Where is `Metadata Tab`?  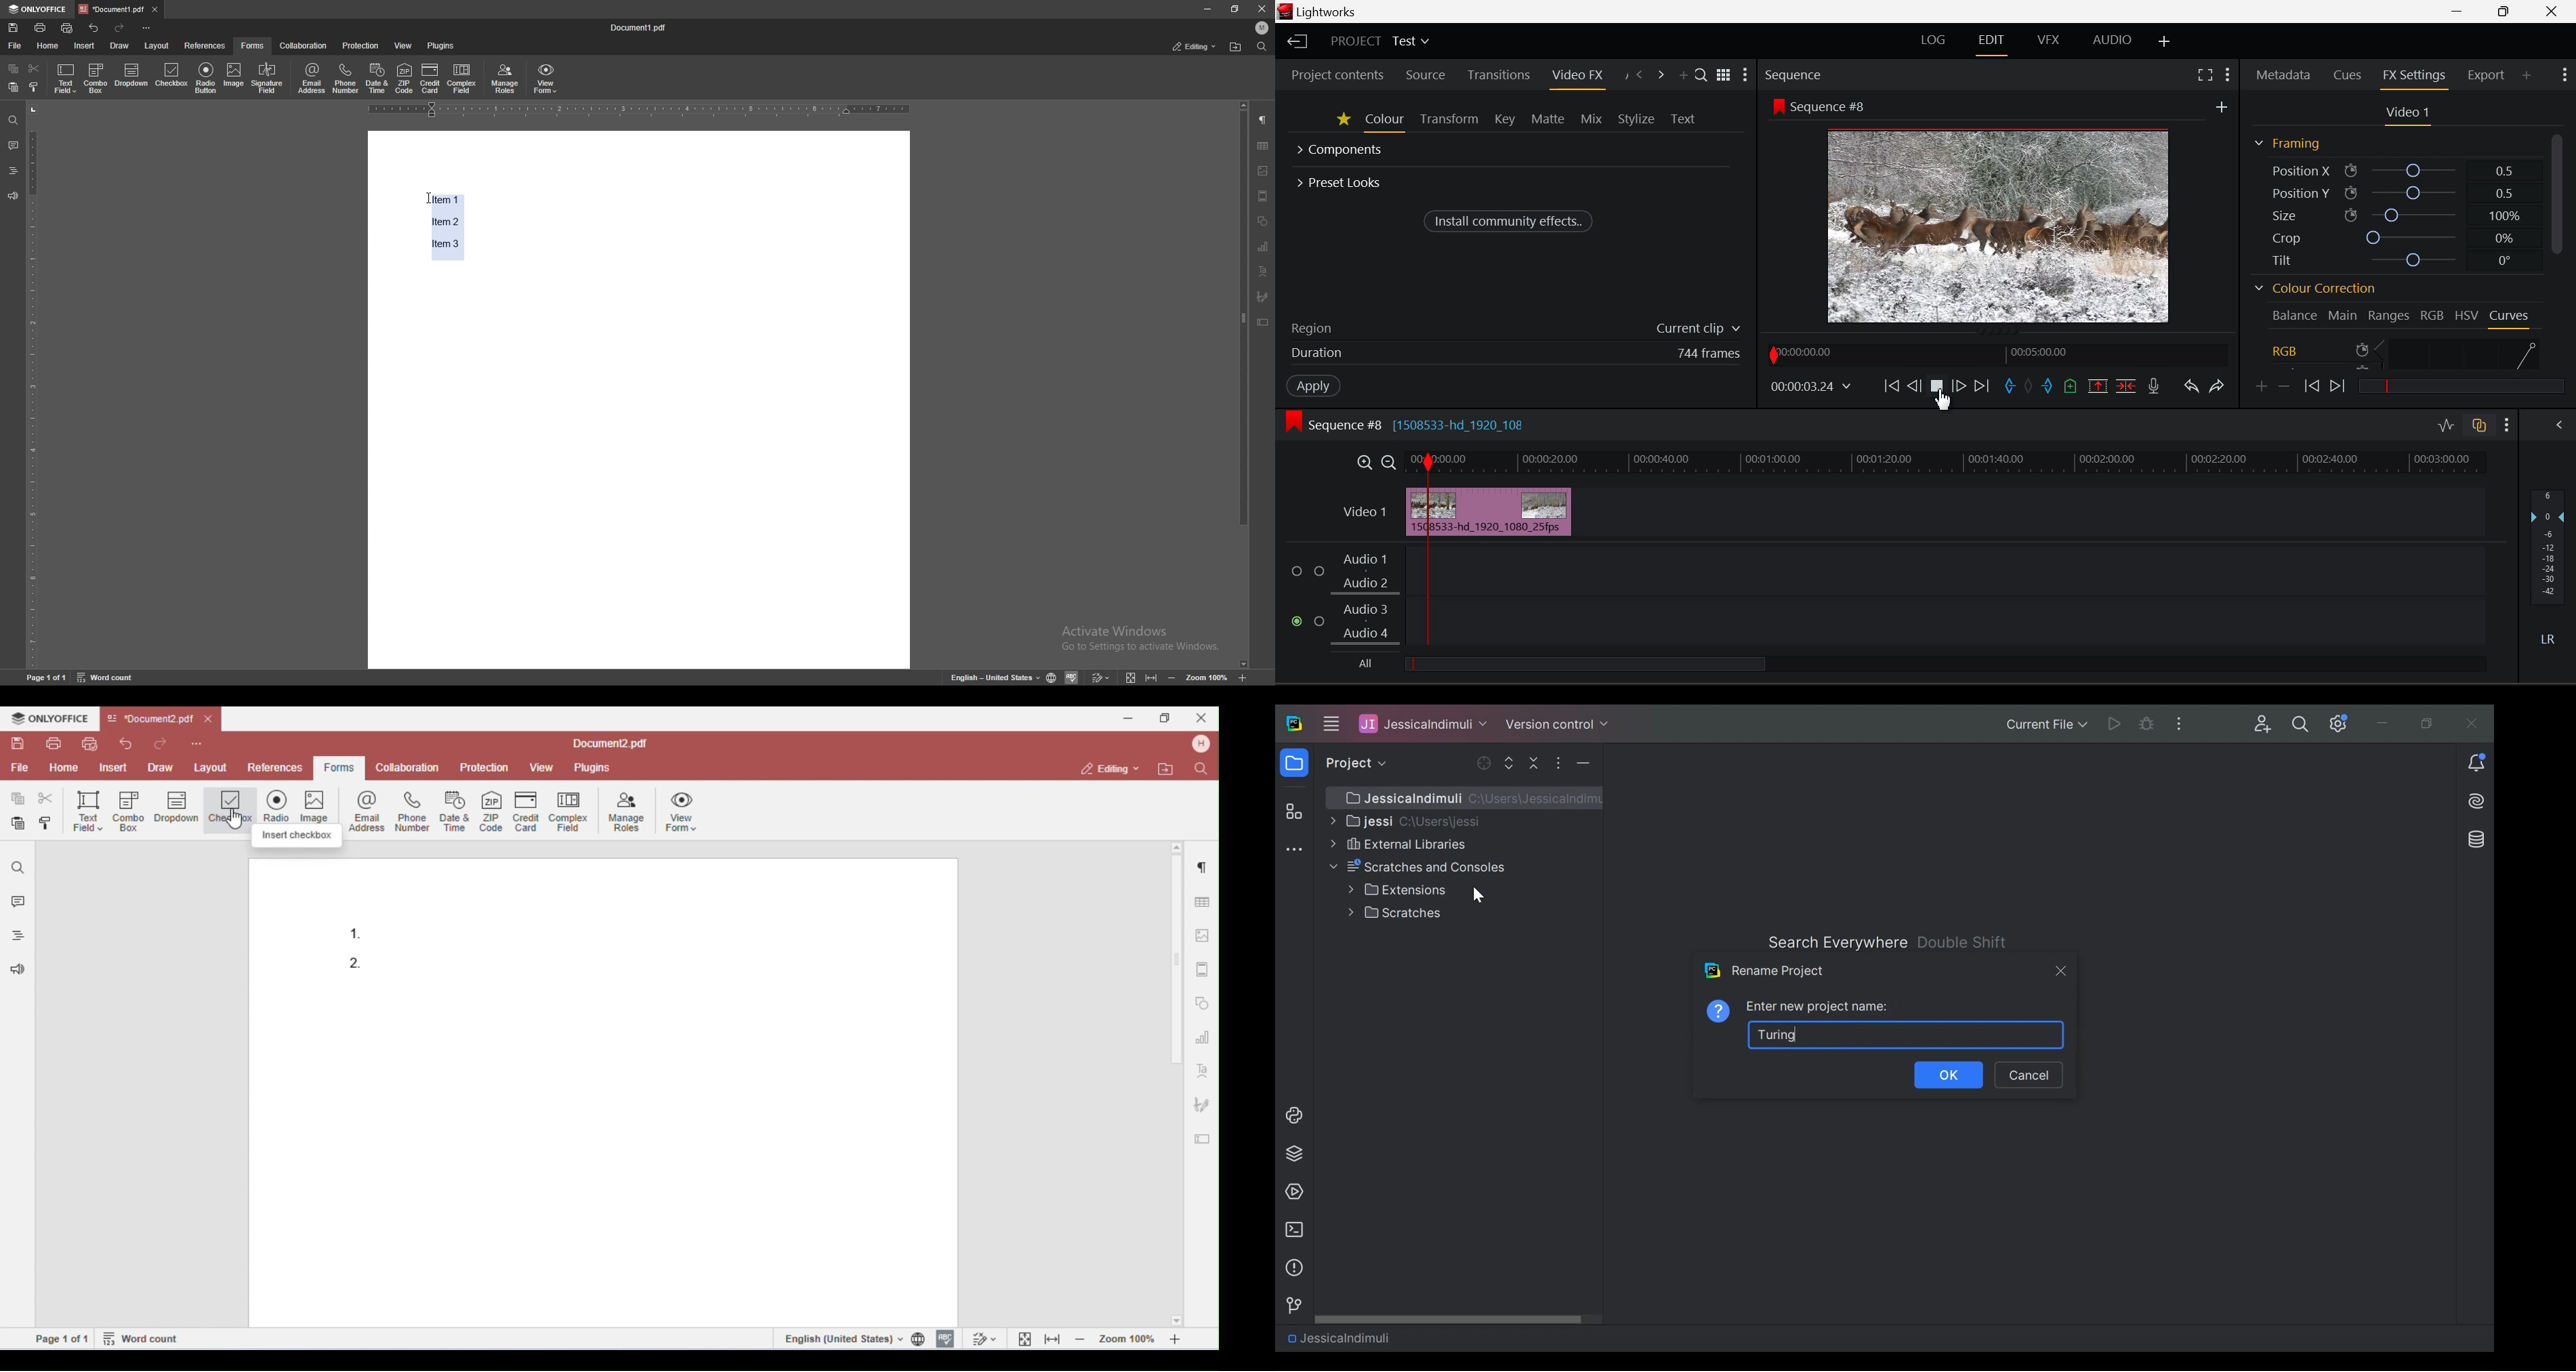
Metadata Tab is located at coordinates (2283, 77).